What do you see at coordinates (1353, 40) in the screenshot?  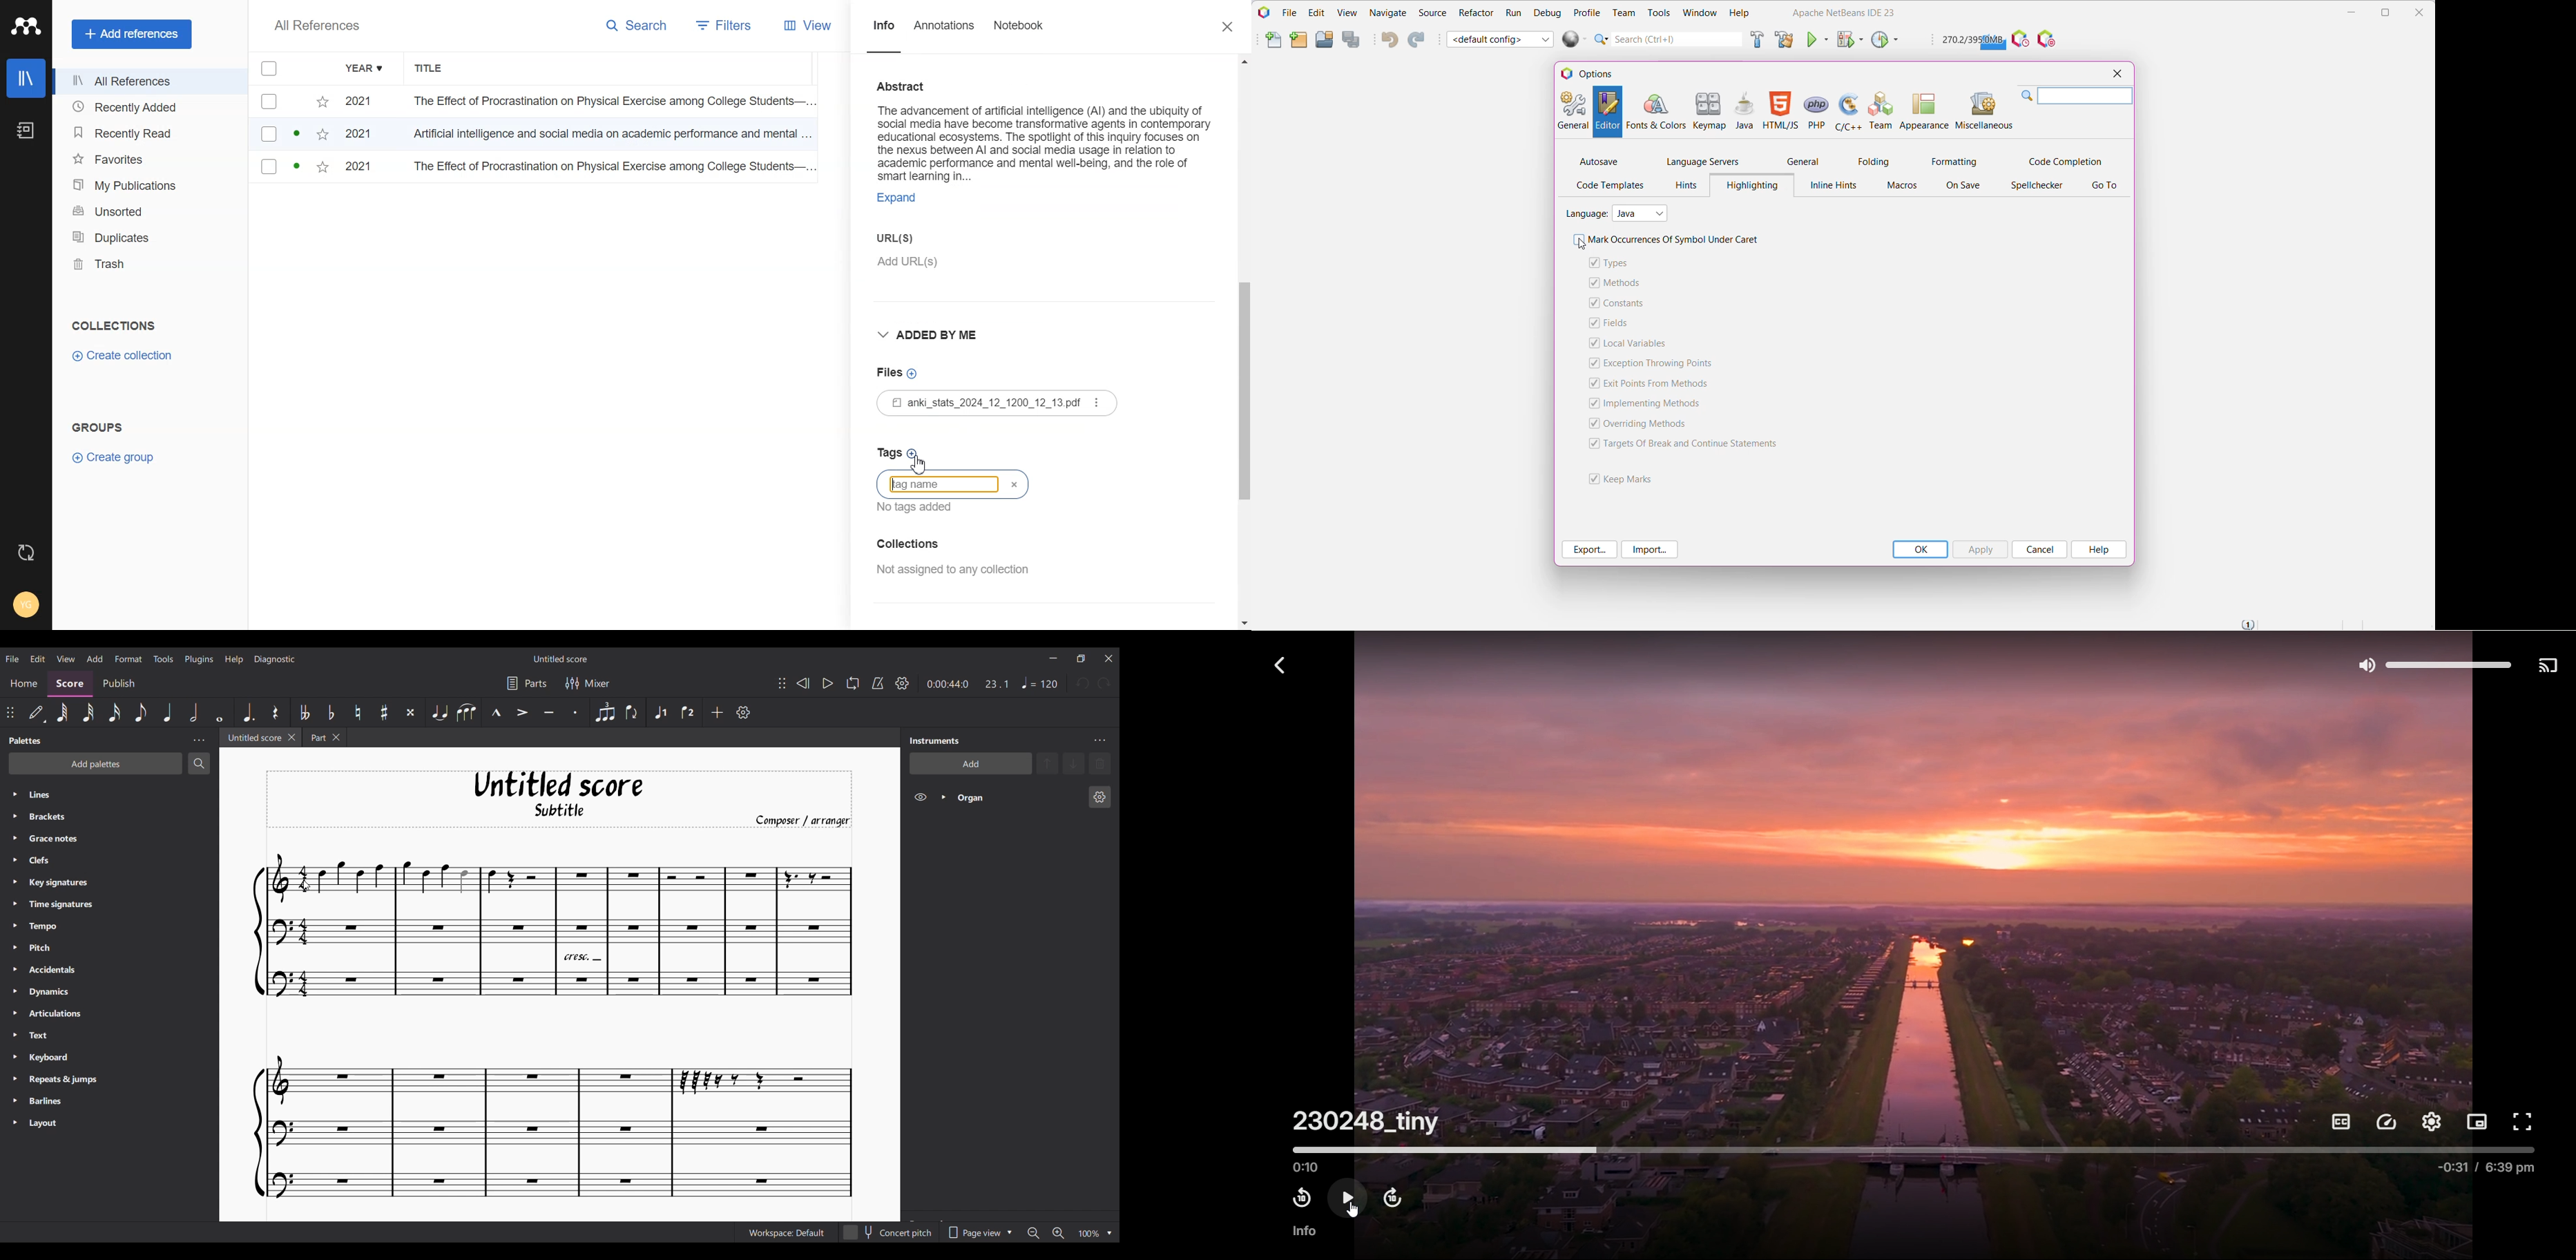 I see `Save All` at bounding box center [1353, 40].